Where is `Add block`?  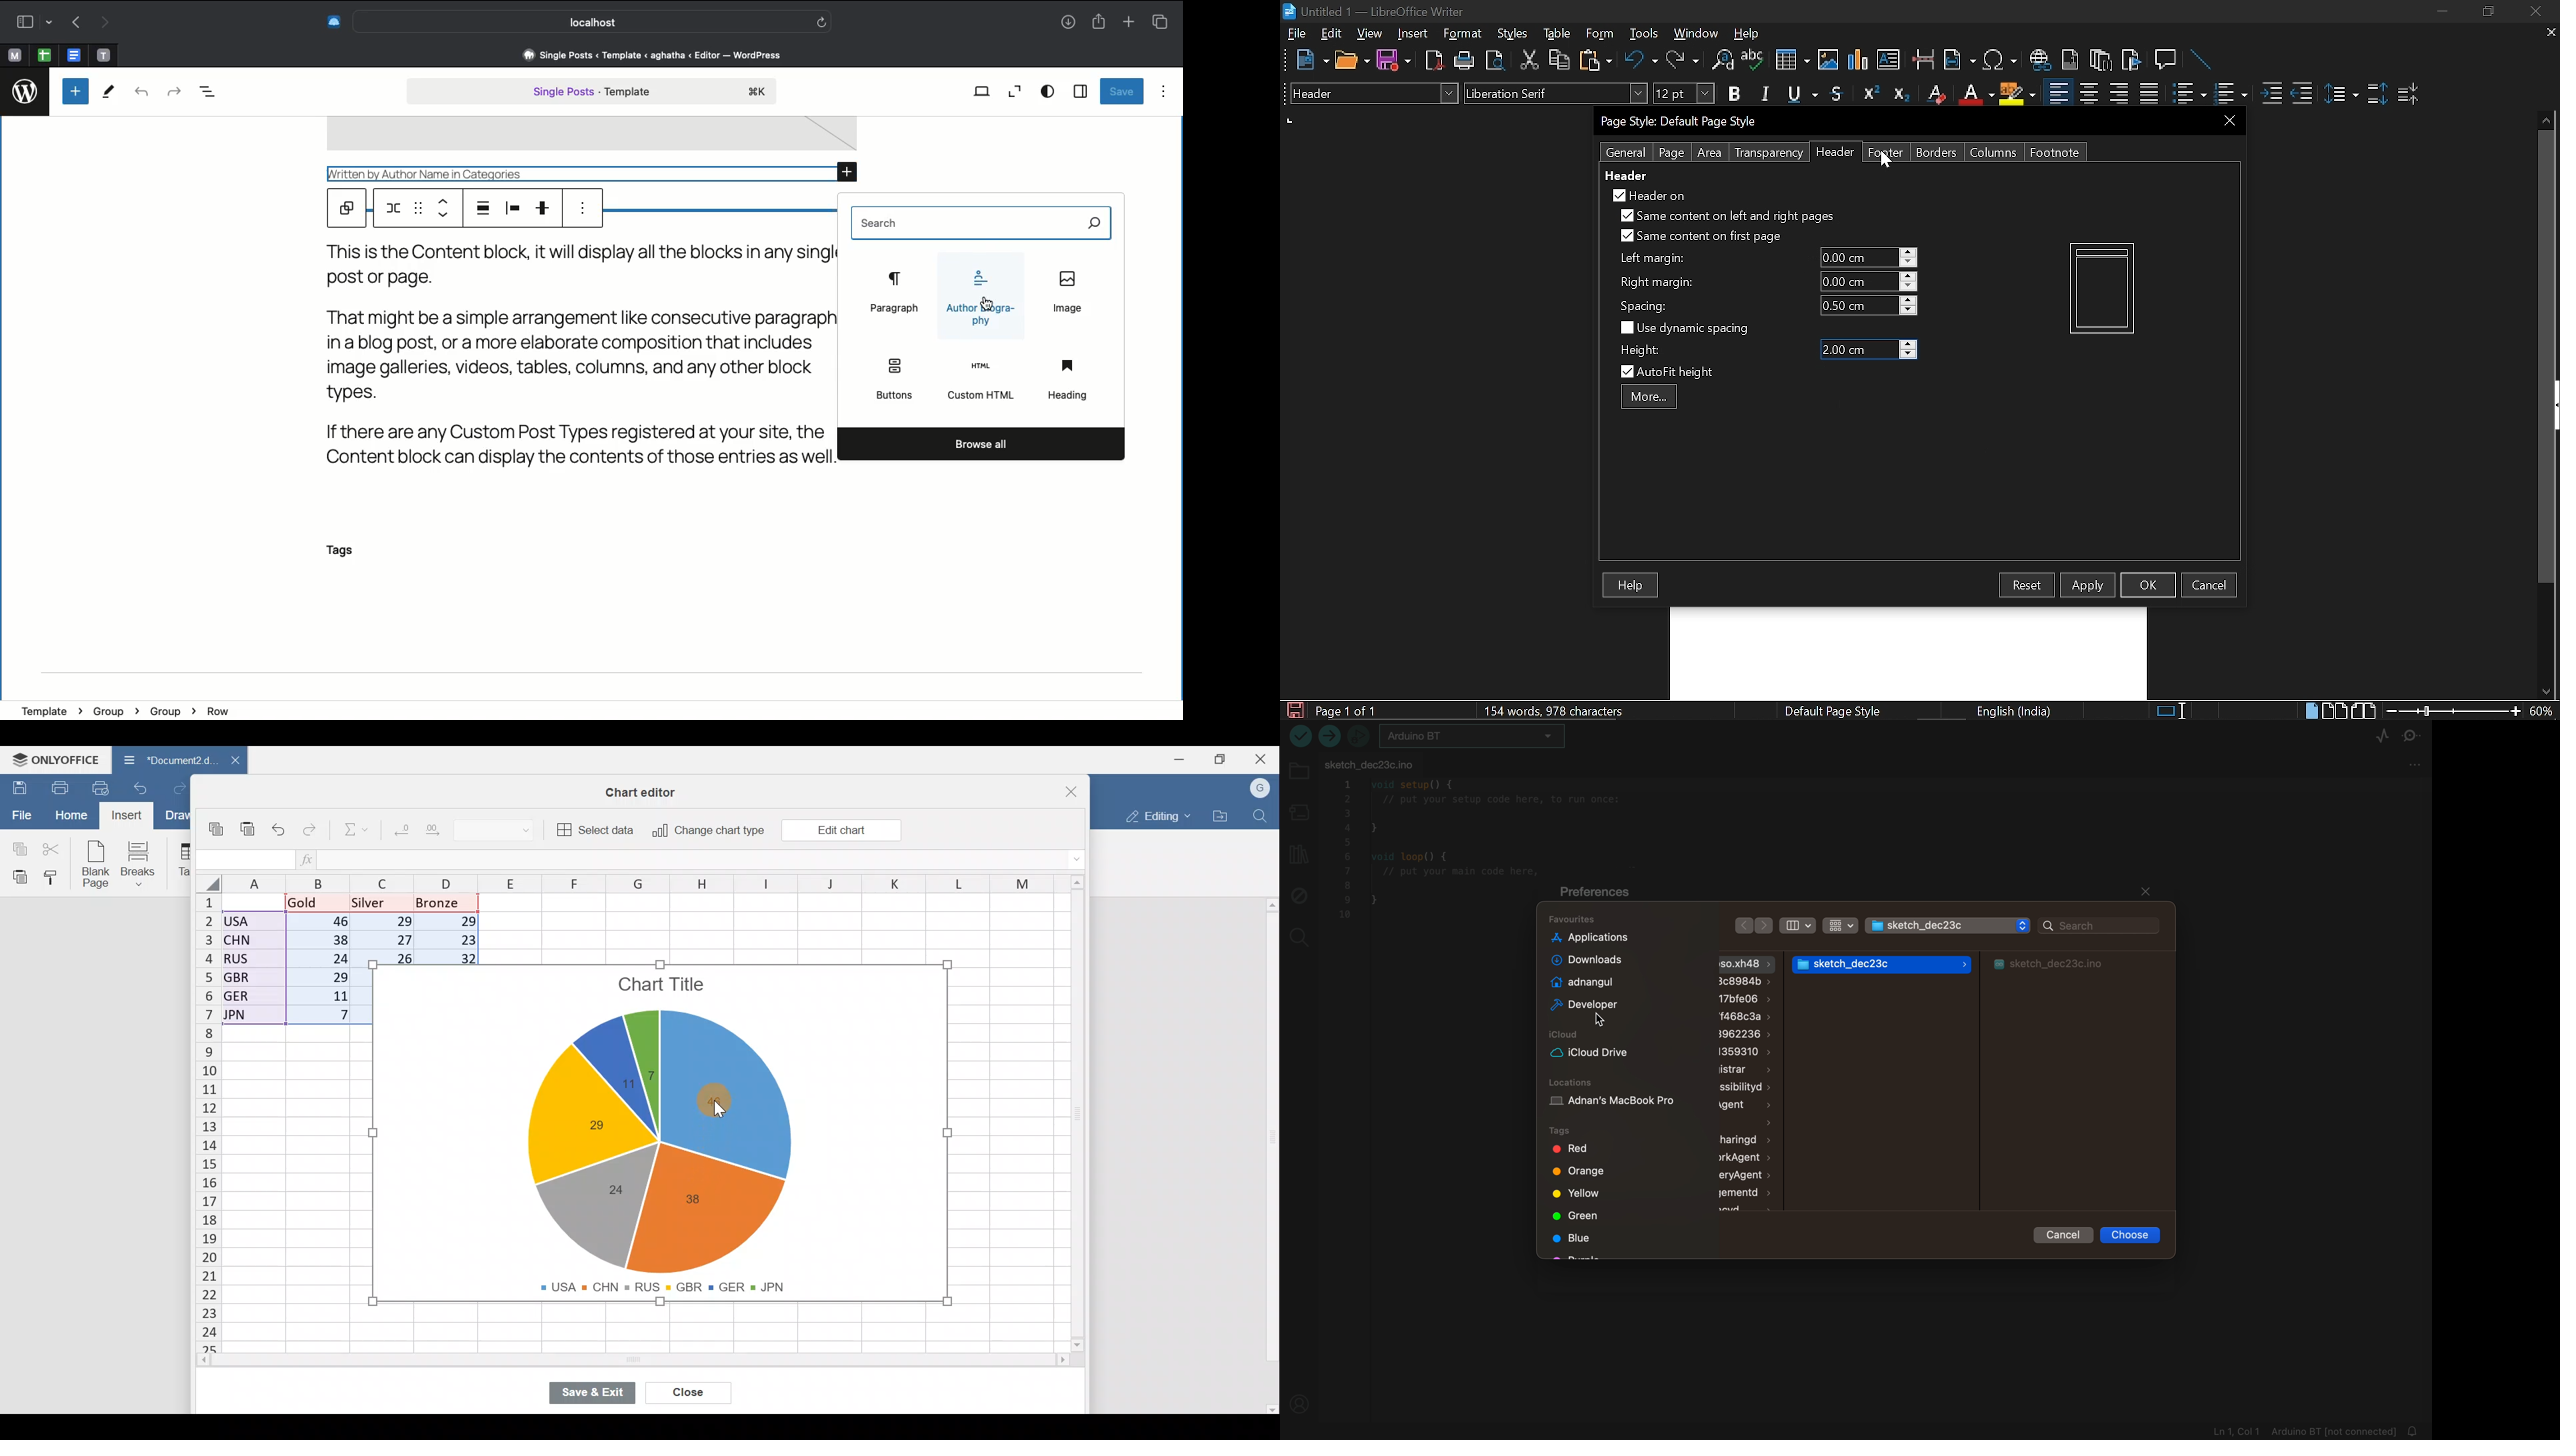
Add block is located at coordinates (848, 173).